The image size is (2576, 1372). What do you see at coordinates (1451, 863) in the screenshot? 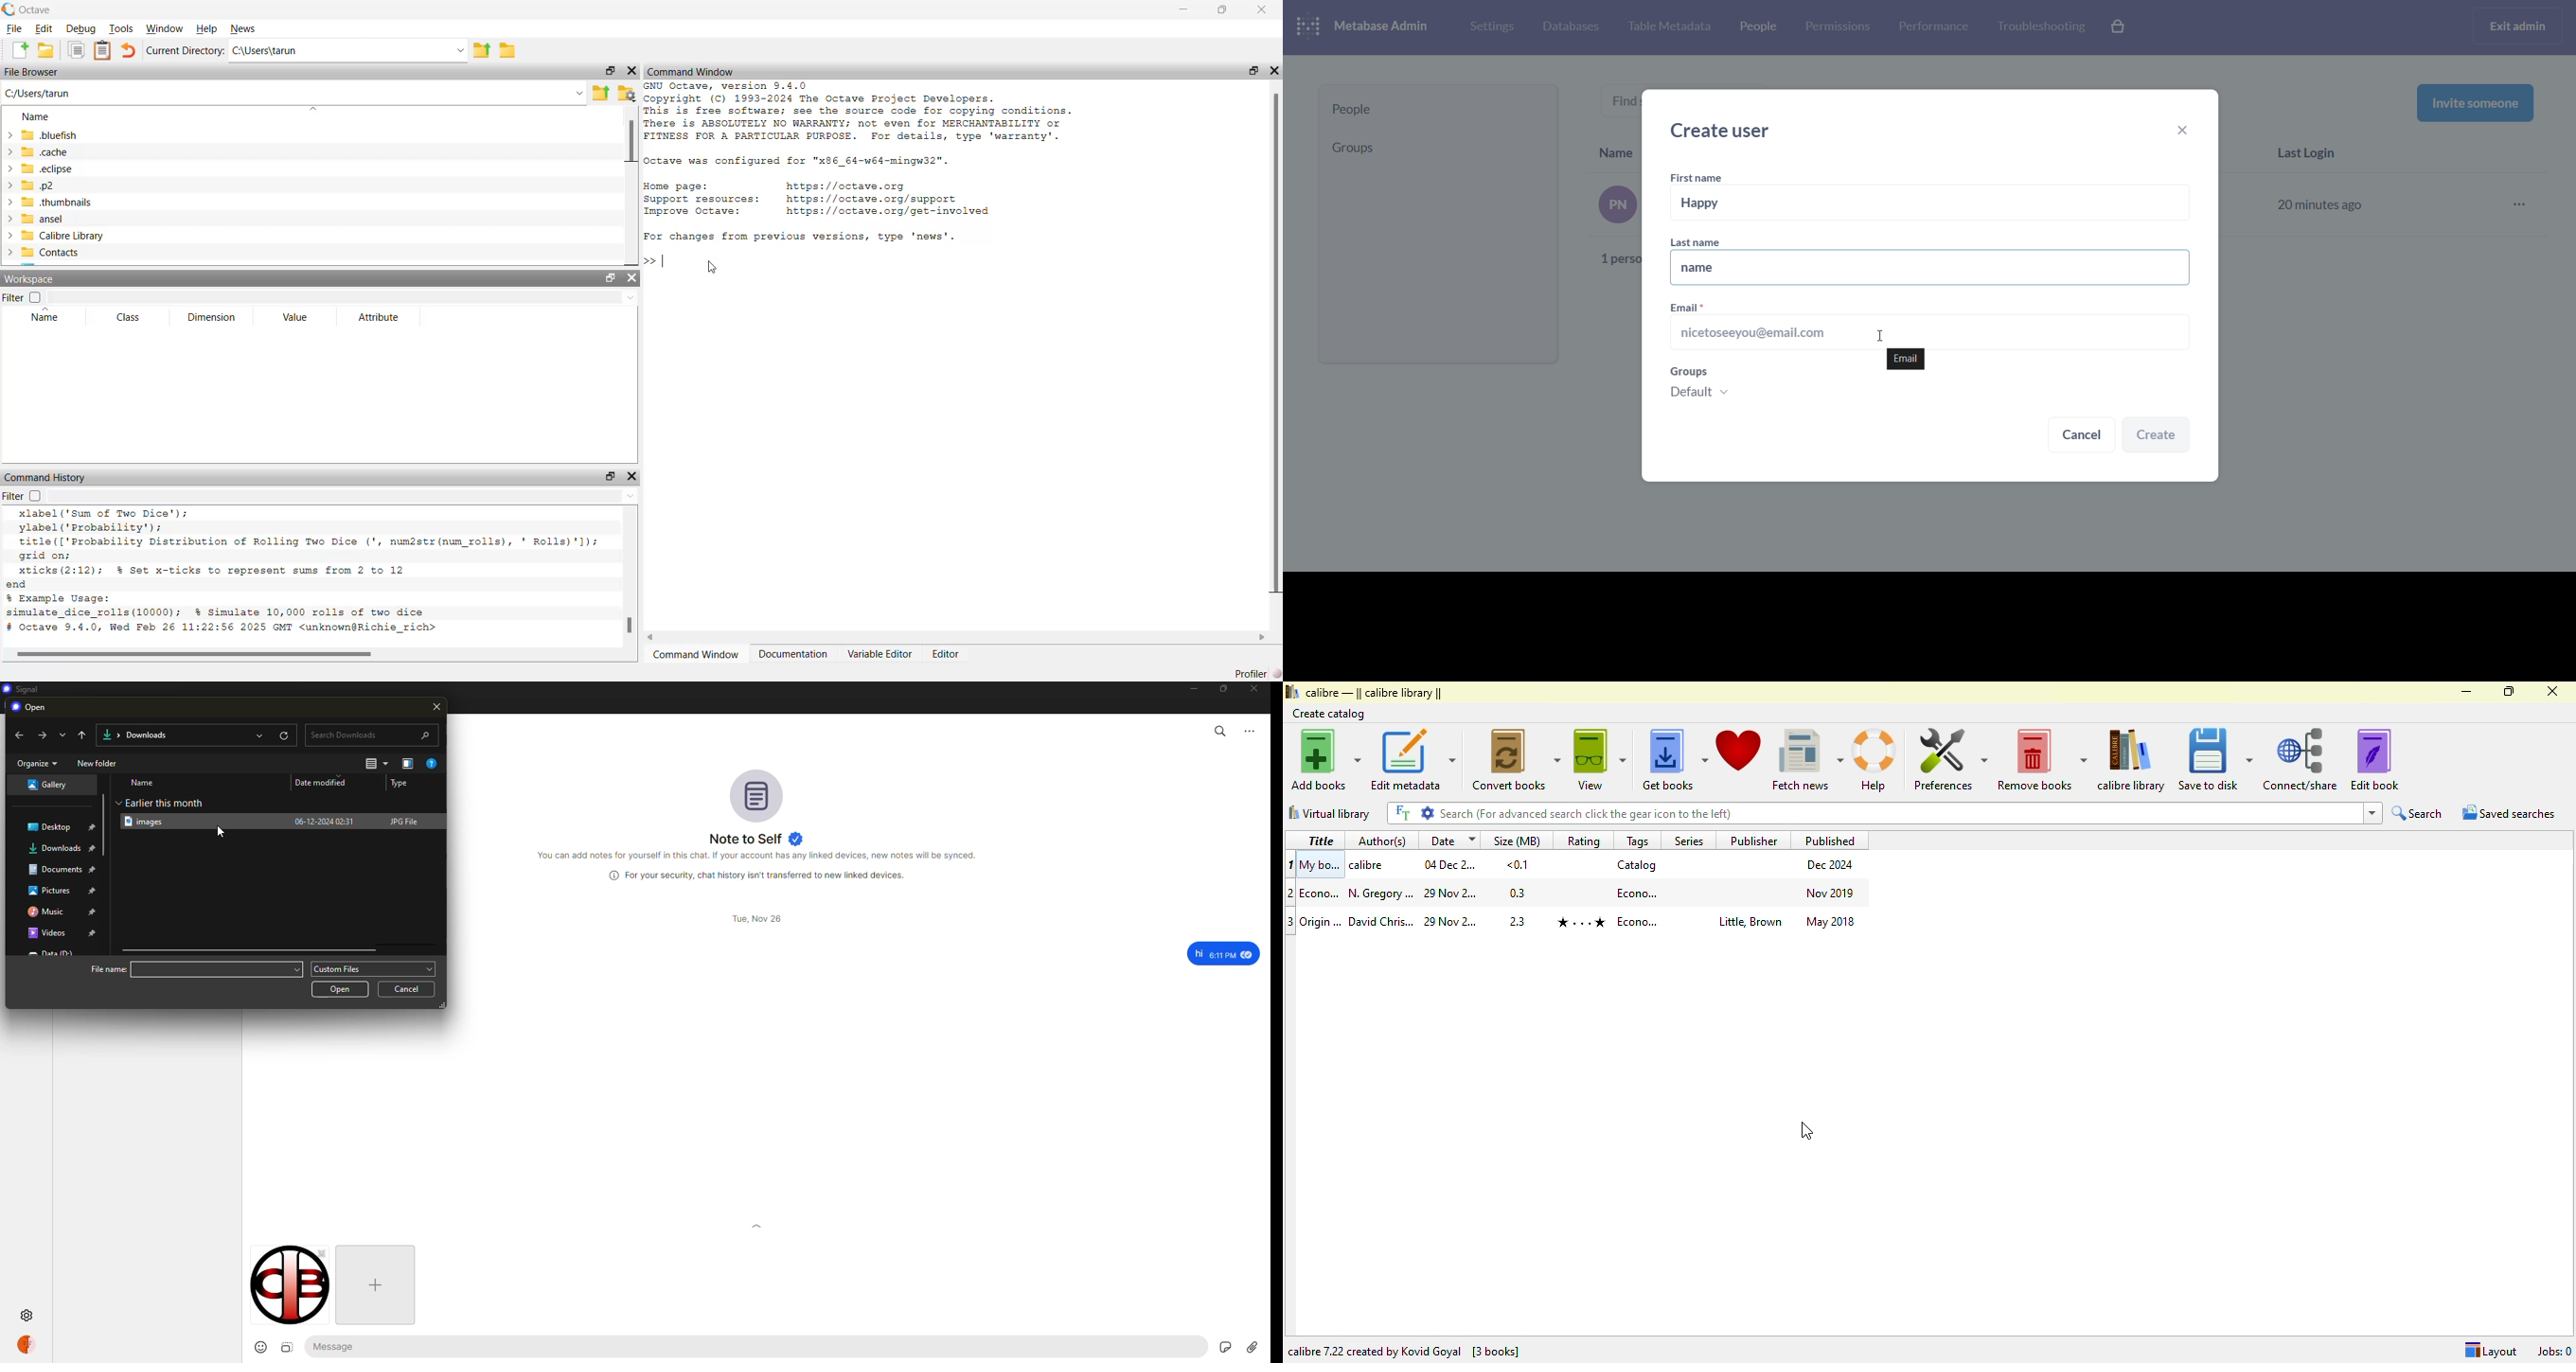
I see `04 December 2024` at bounding box center [1451, 863].